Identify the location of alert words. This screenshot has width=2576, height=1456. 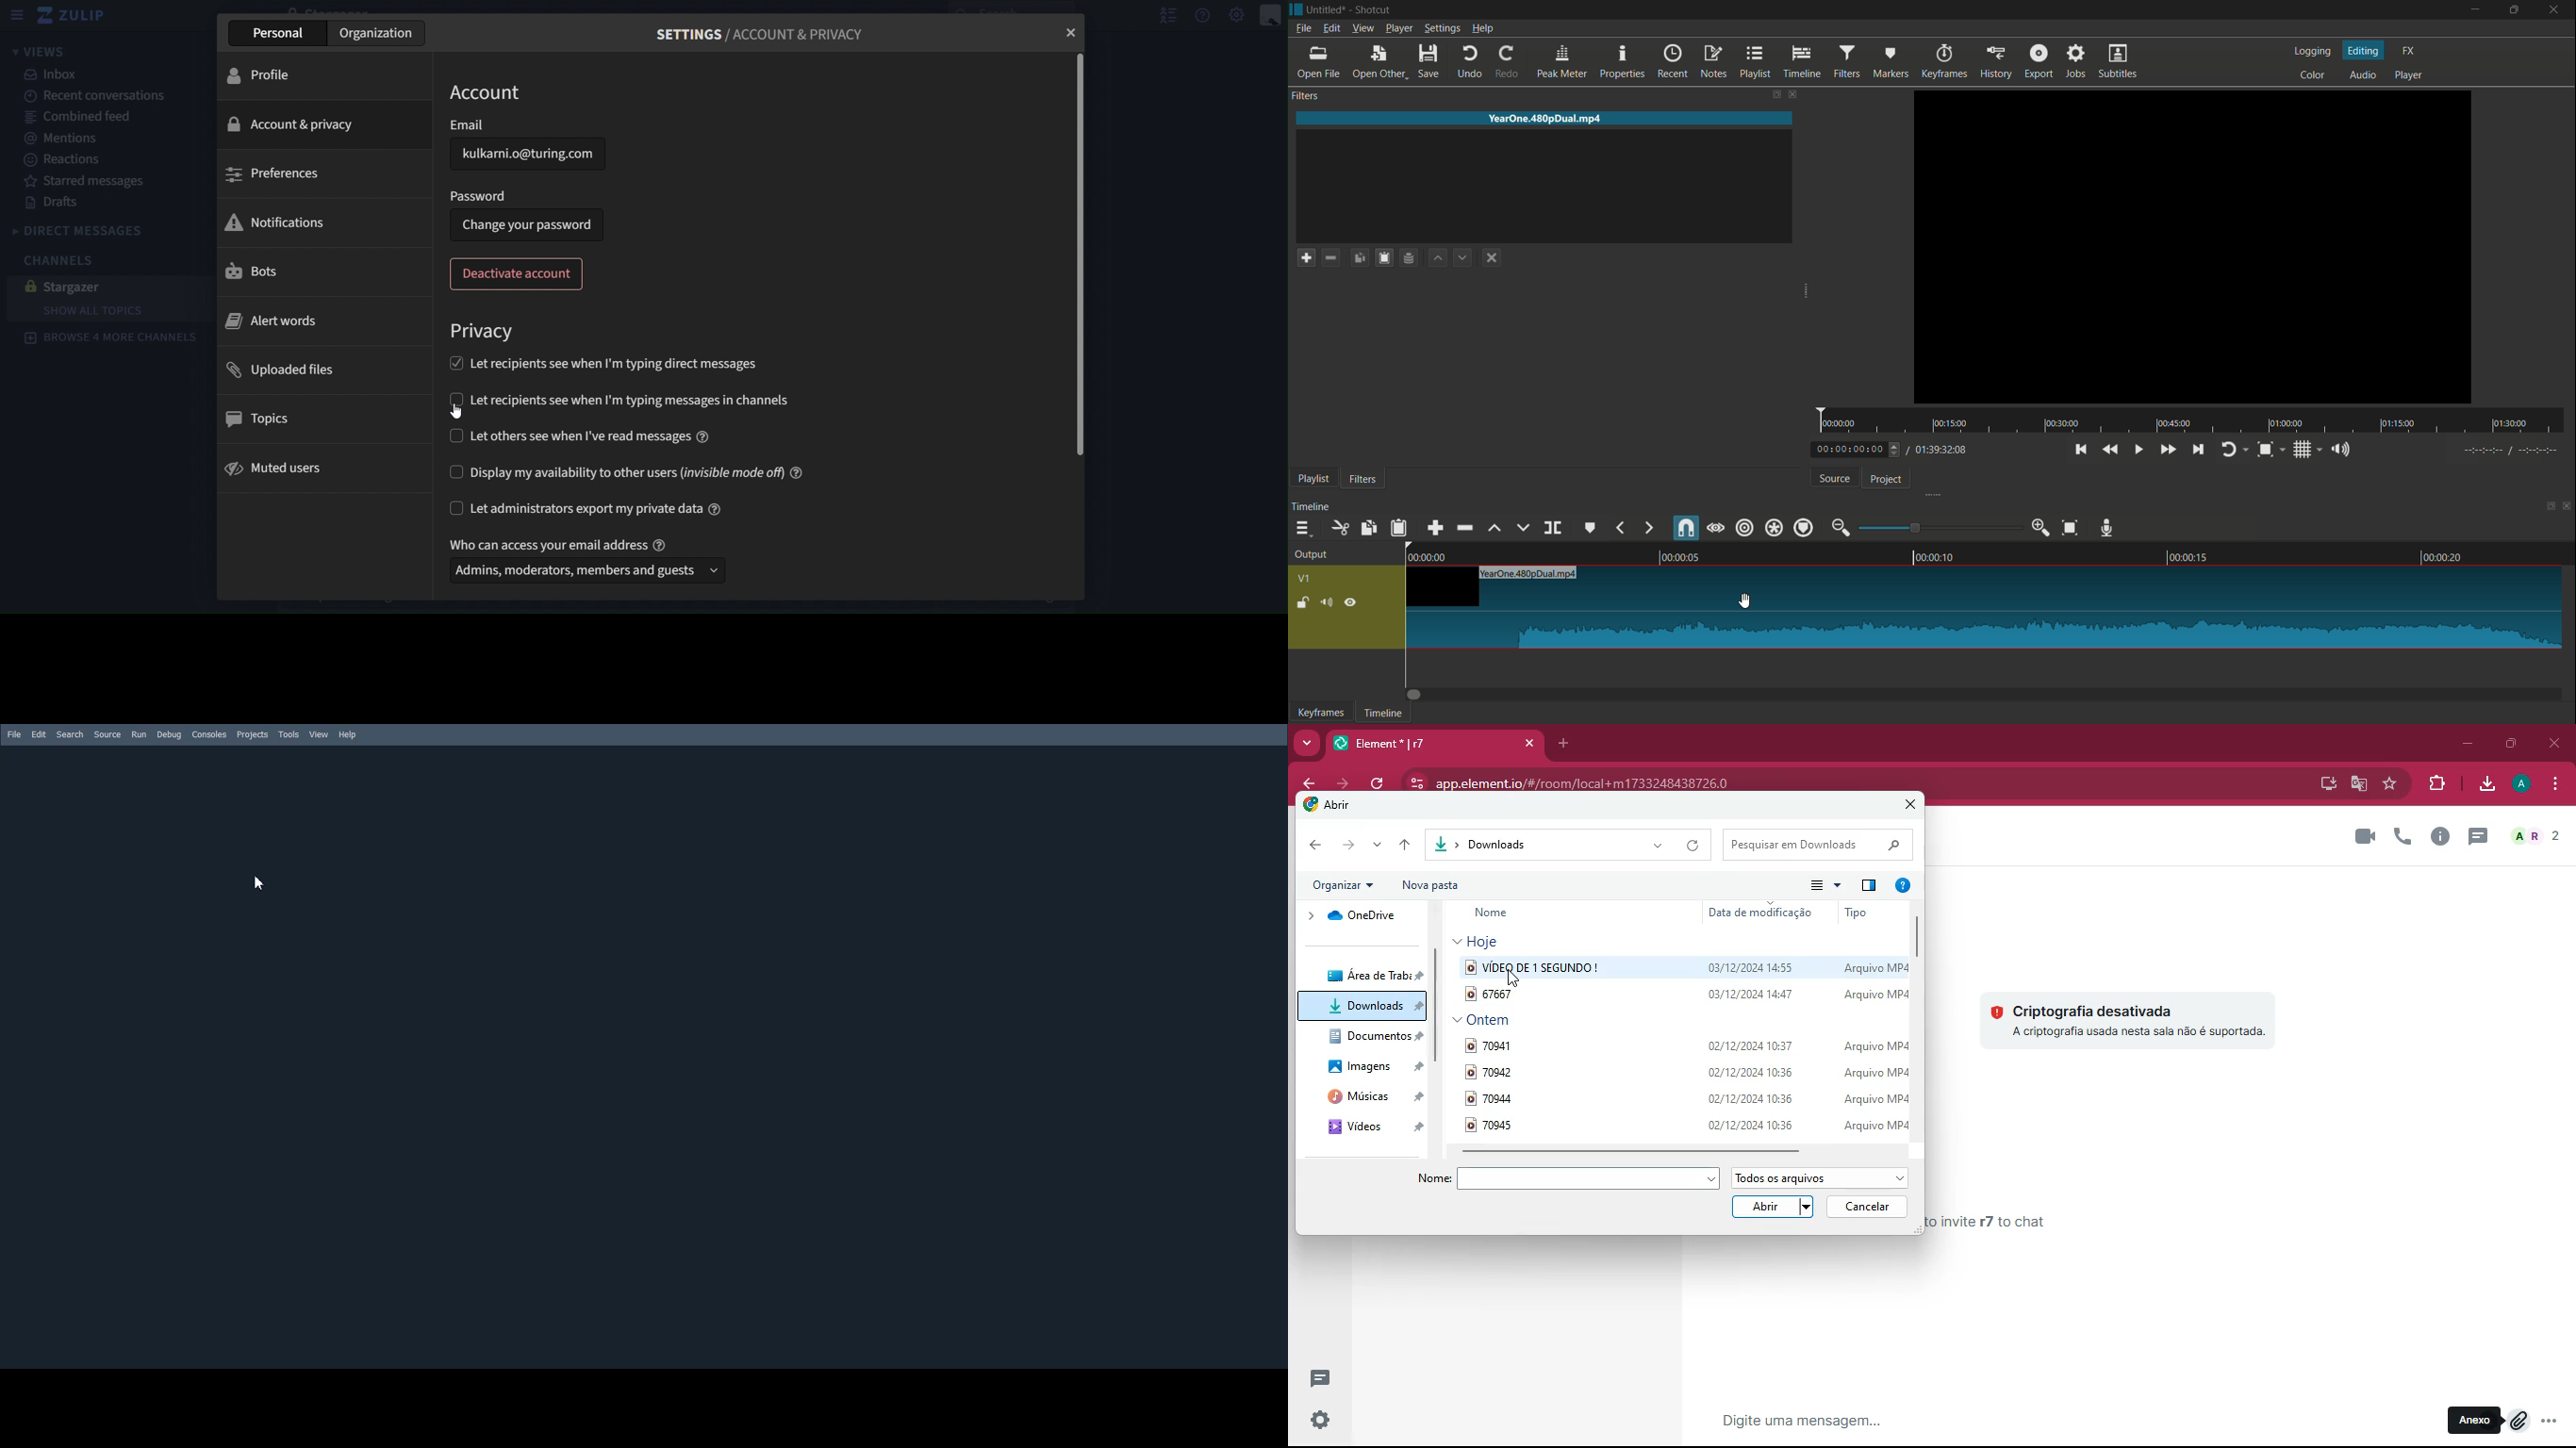
(273, 323).